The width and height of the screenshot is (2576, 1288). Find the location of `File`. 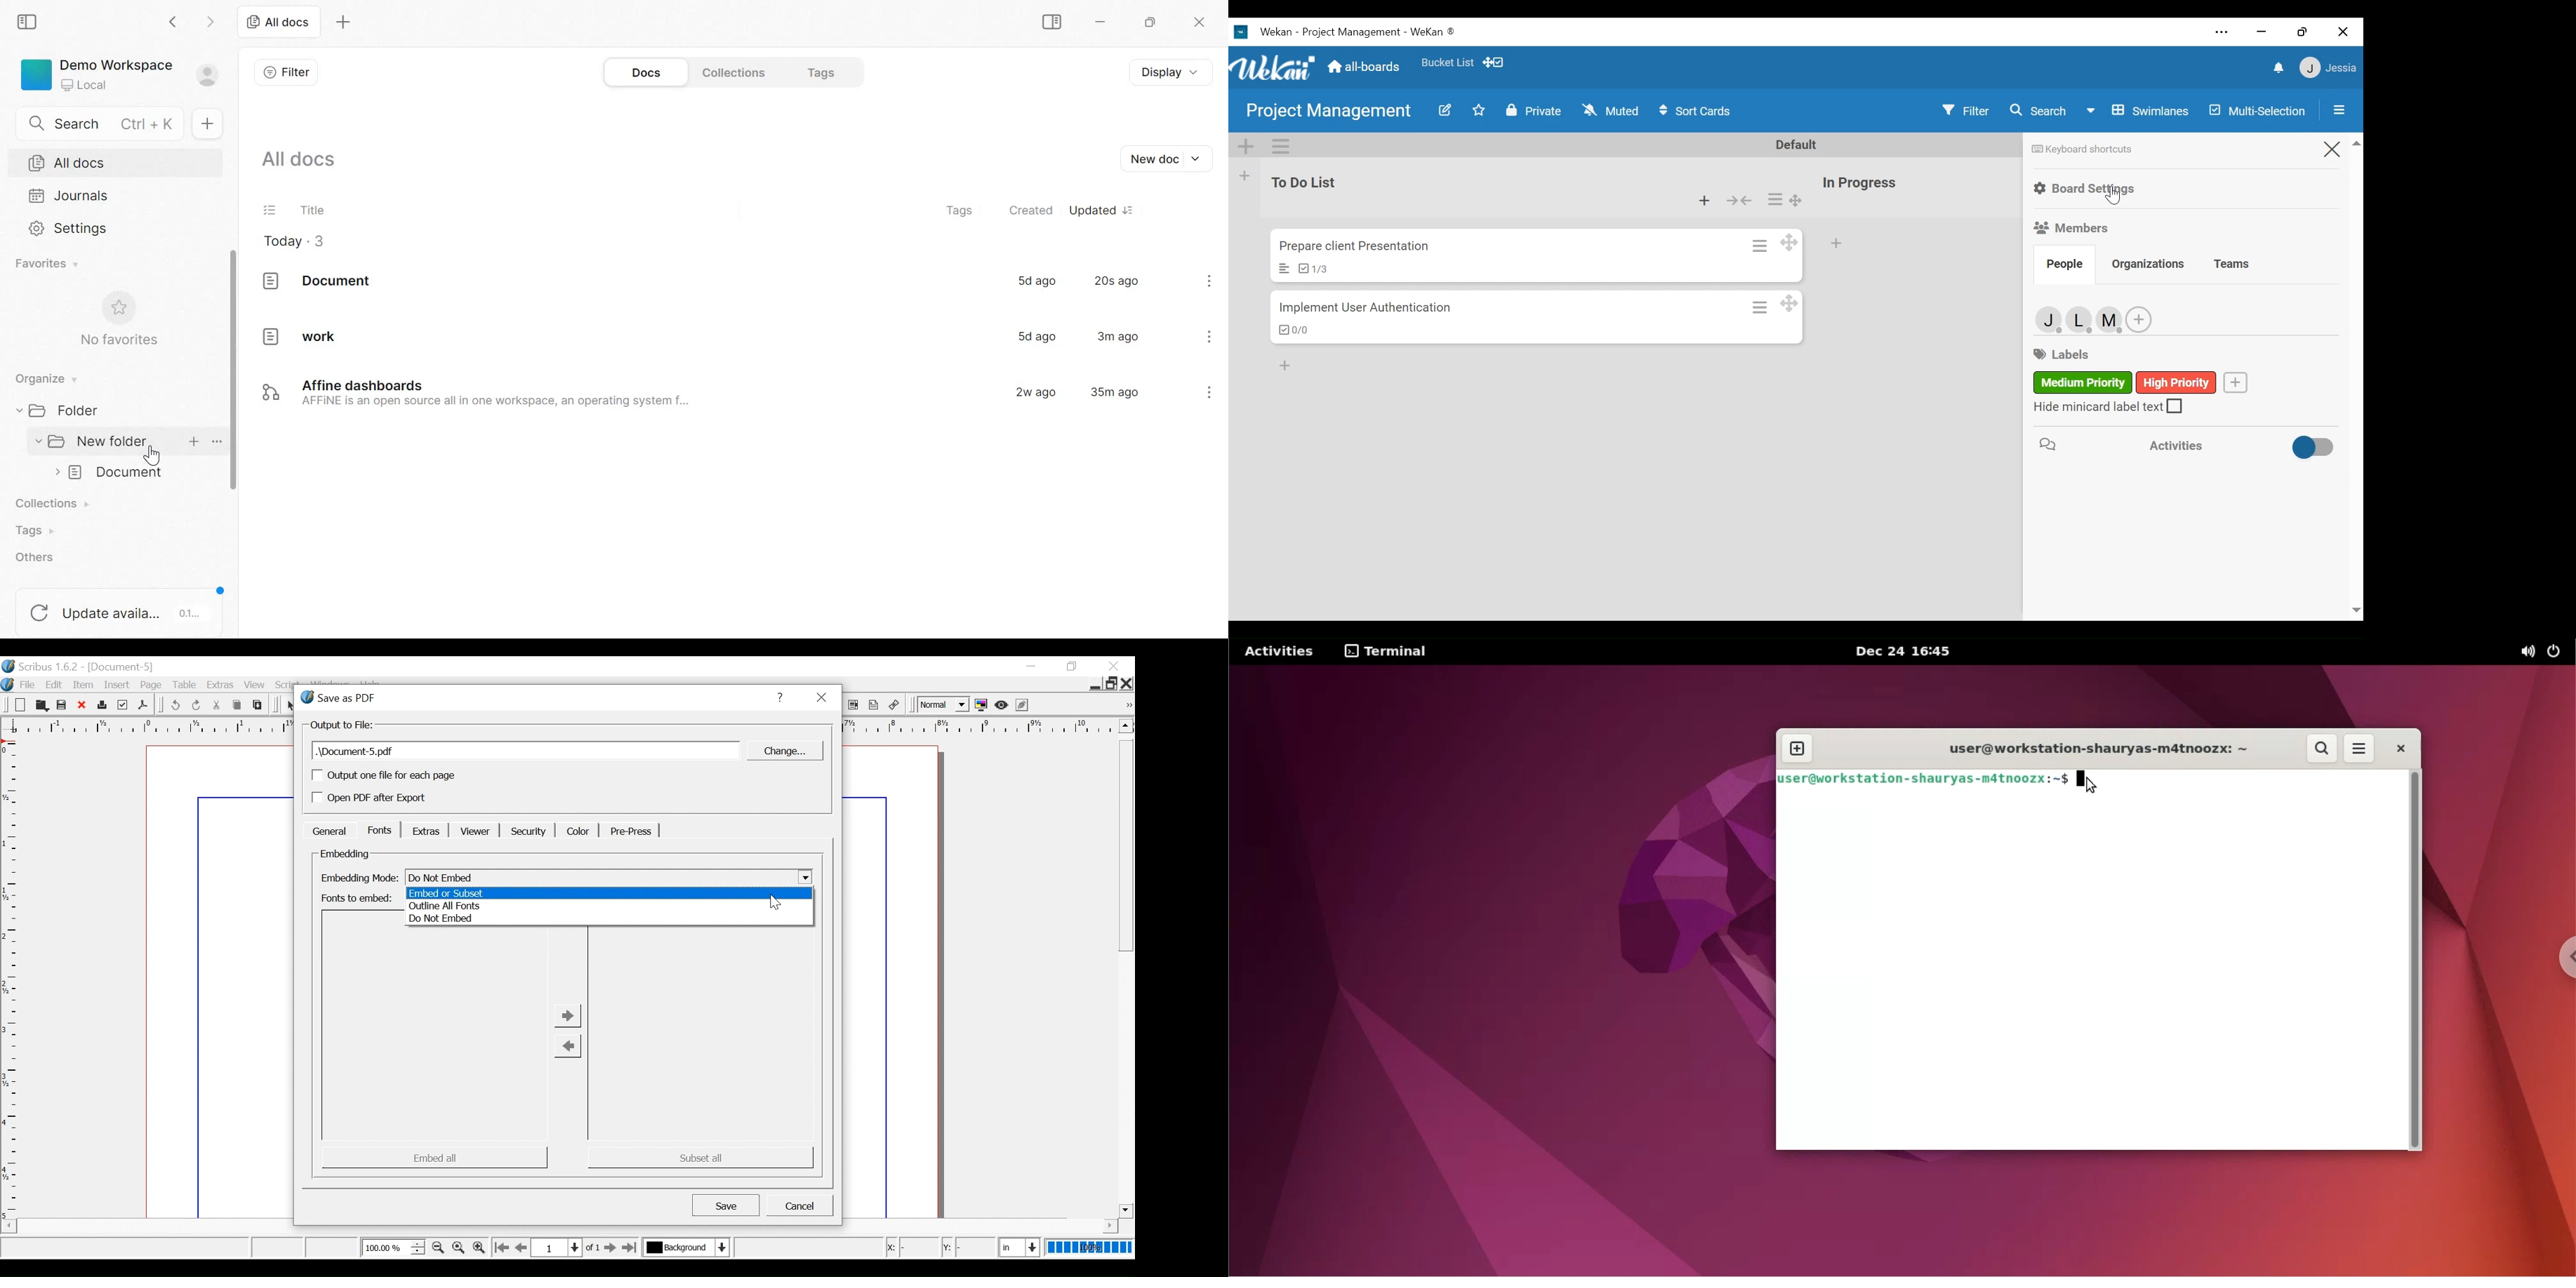

File is located at coordinates (27, 685).